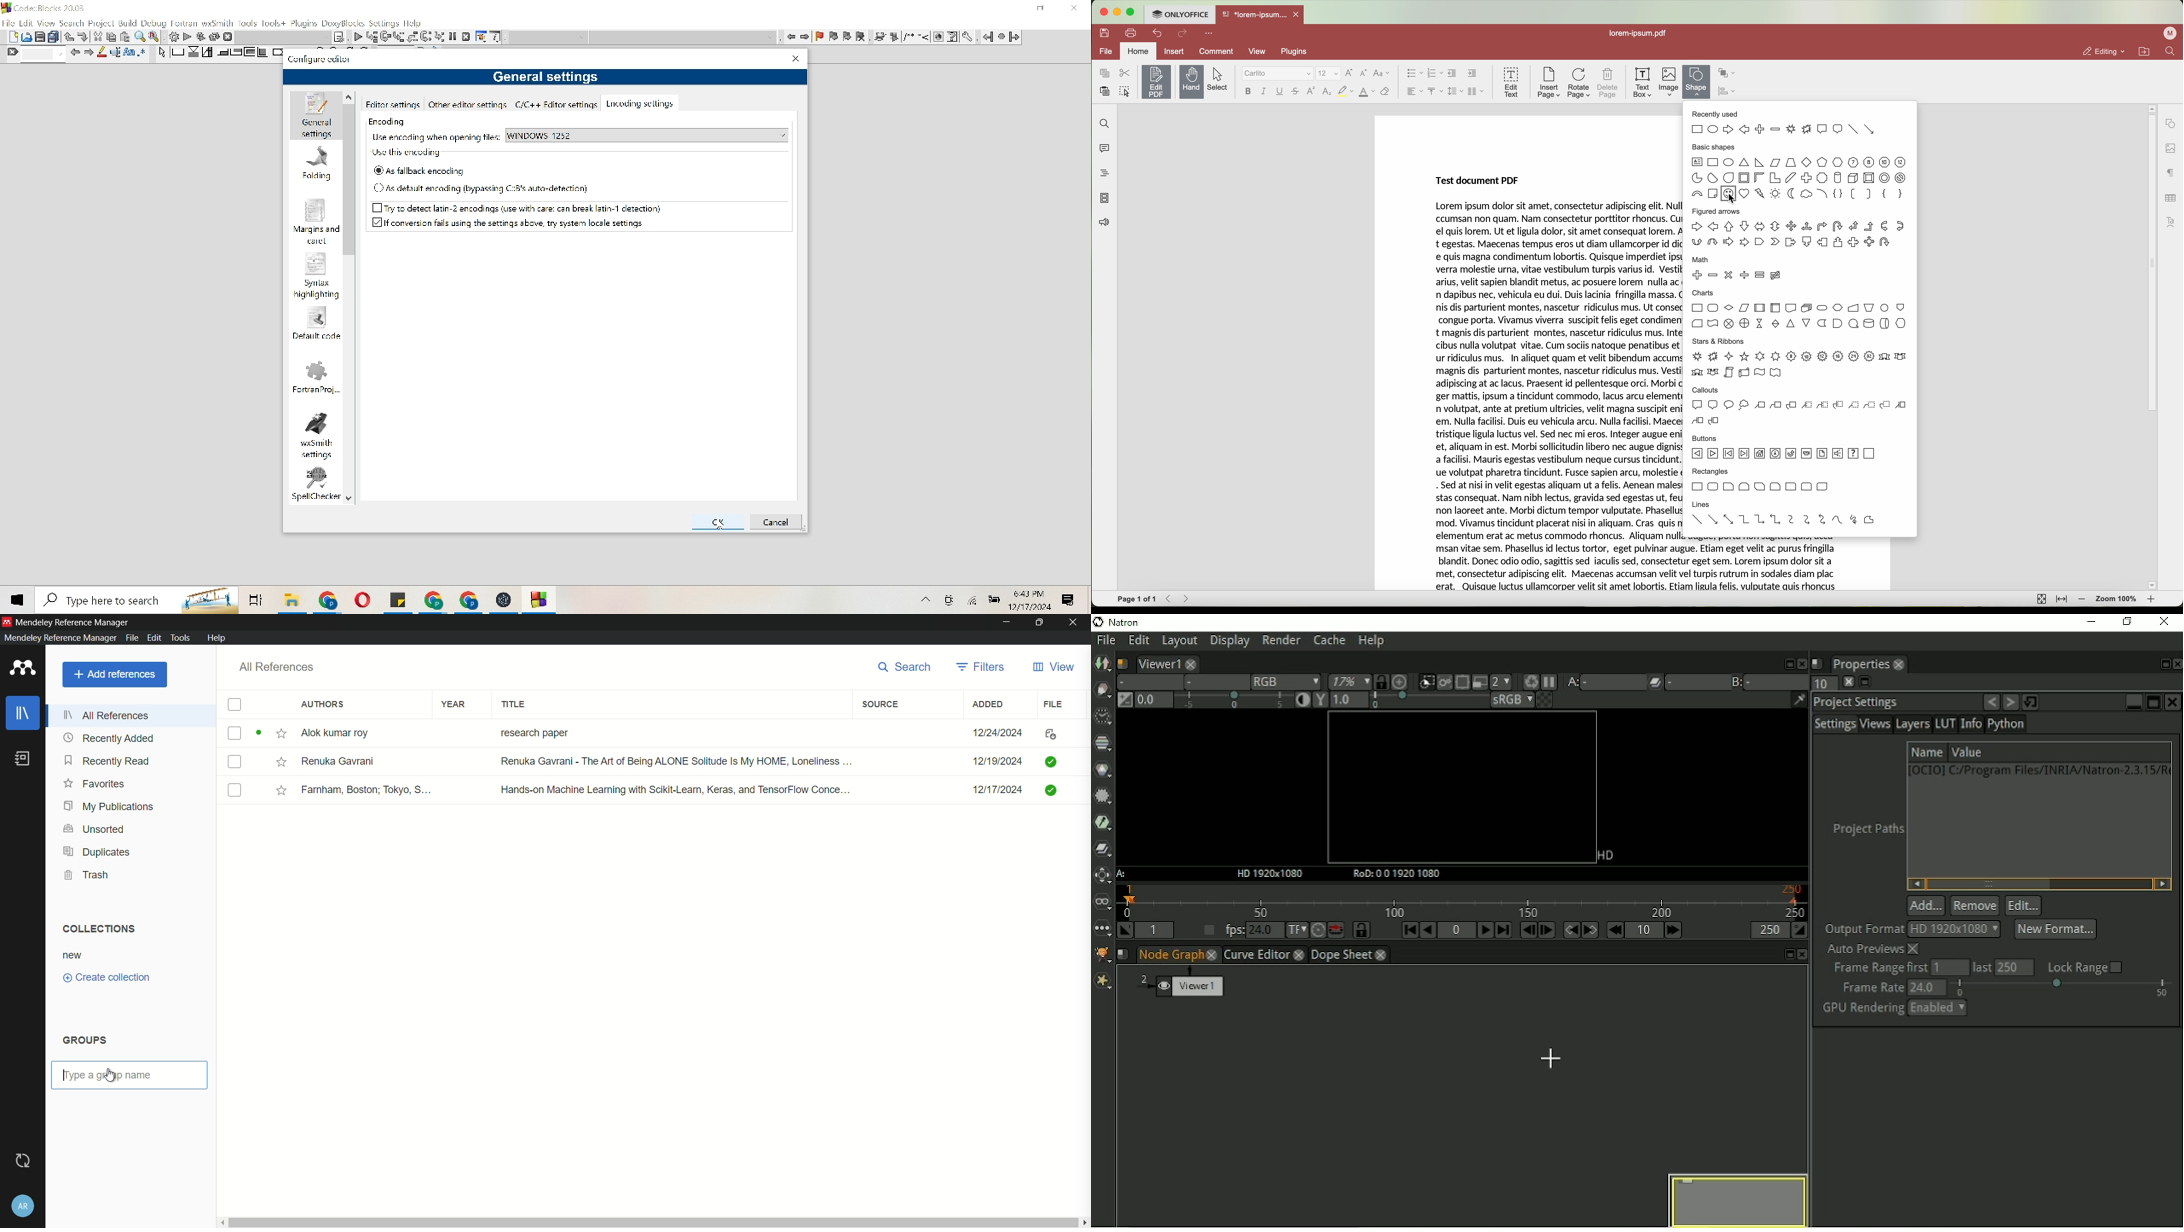  What do you see at coordinates (2170, 123) in the screenshot?
I see `shape settings` at bounding box center [2170, 123].